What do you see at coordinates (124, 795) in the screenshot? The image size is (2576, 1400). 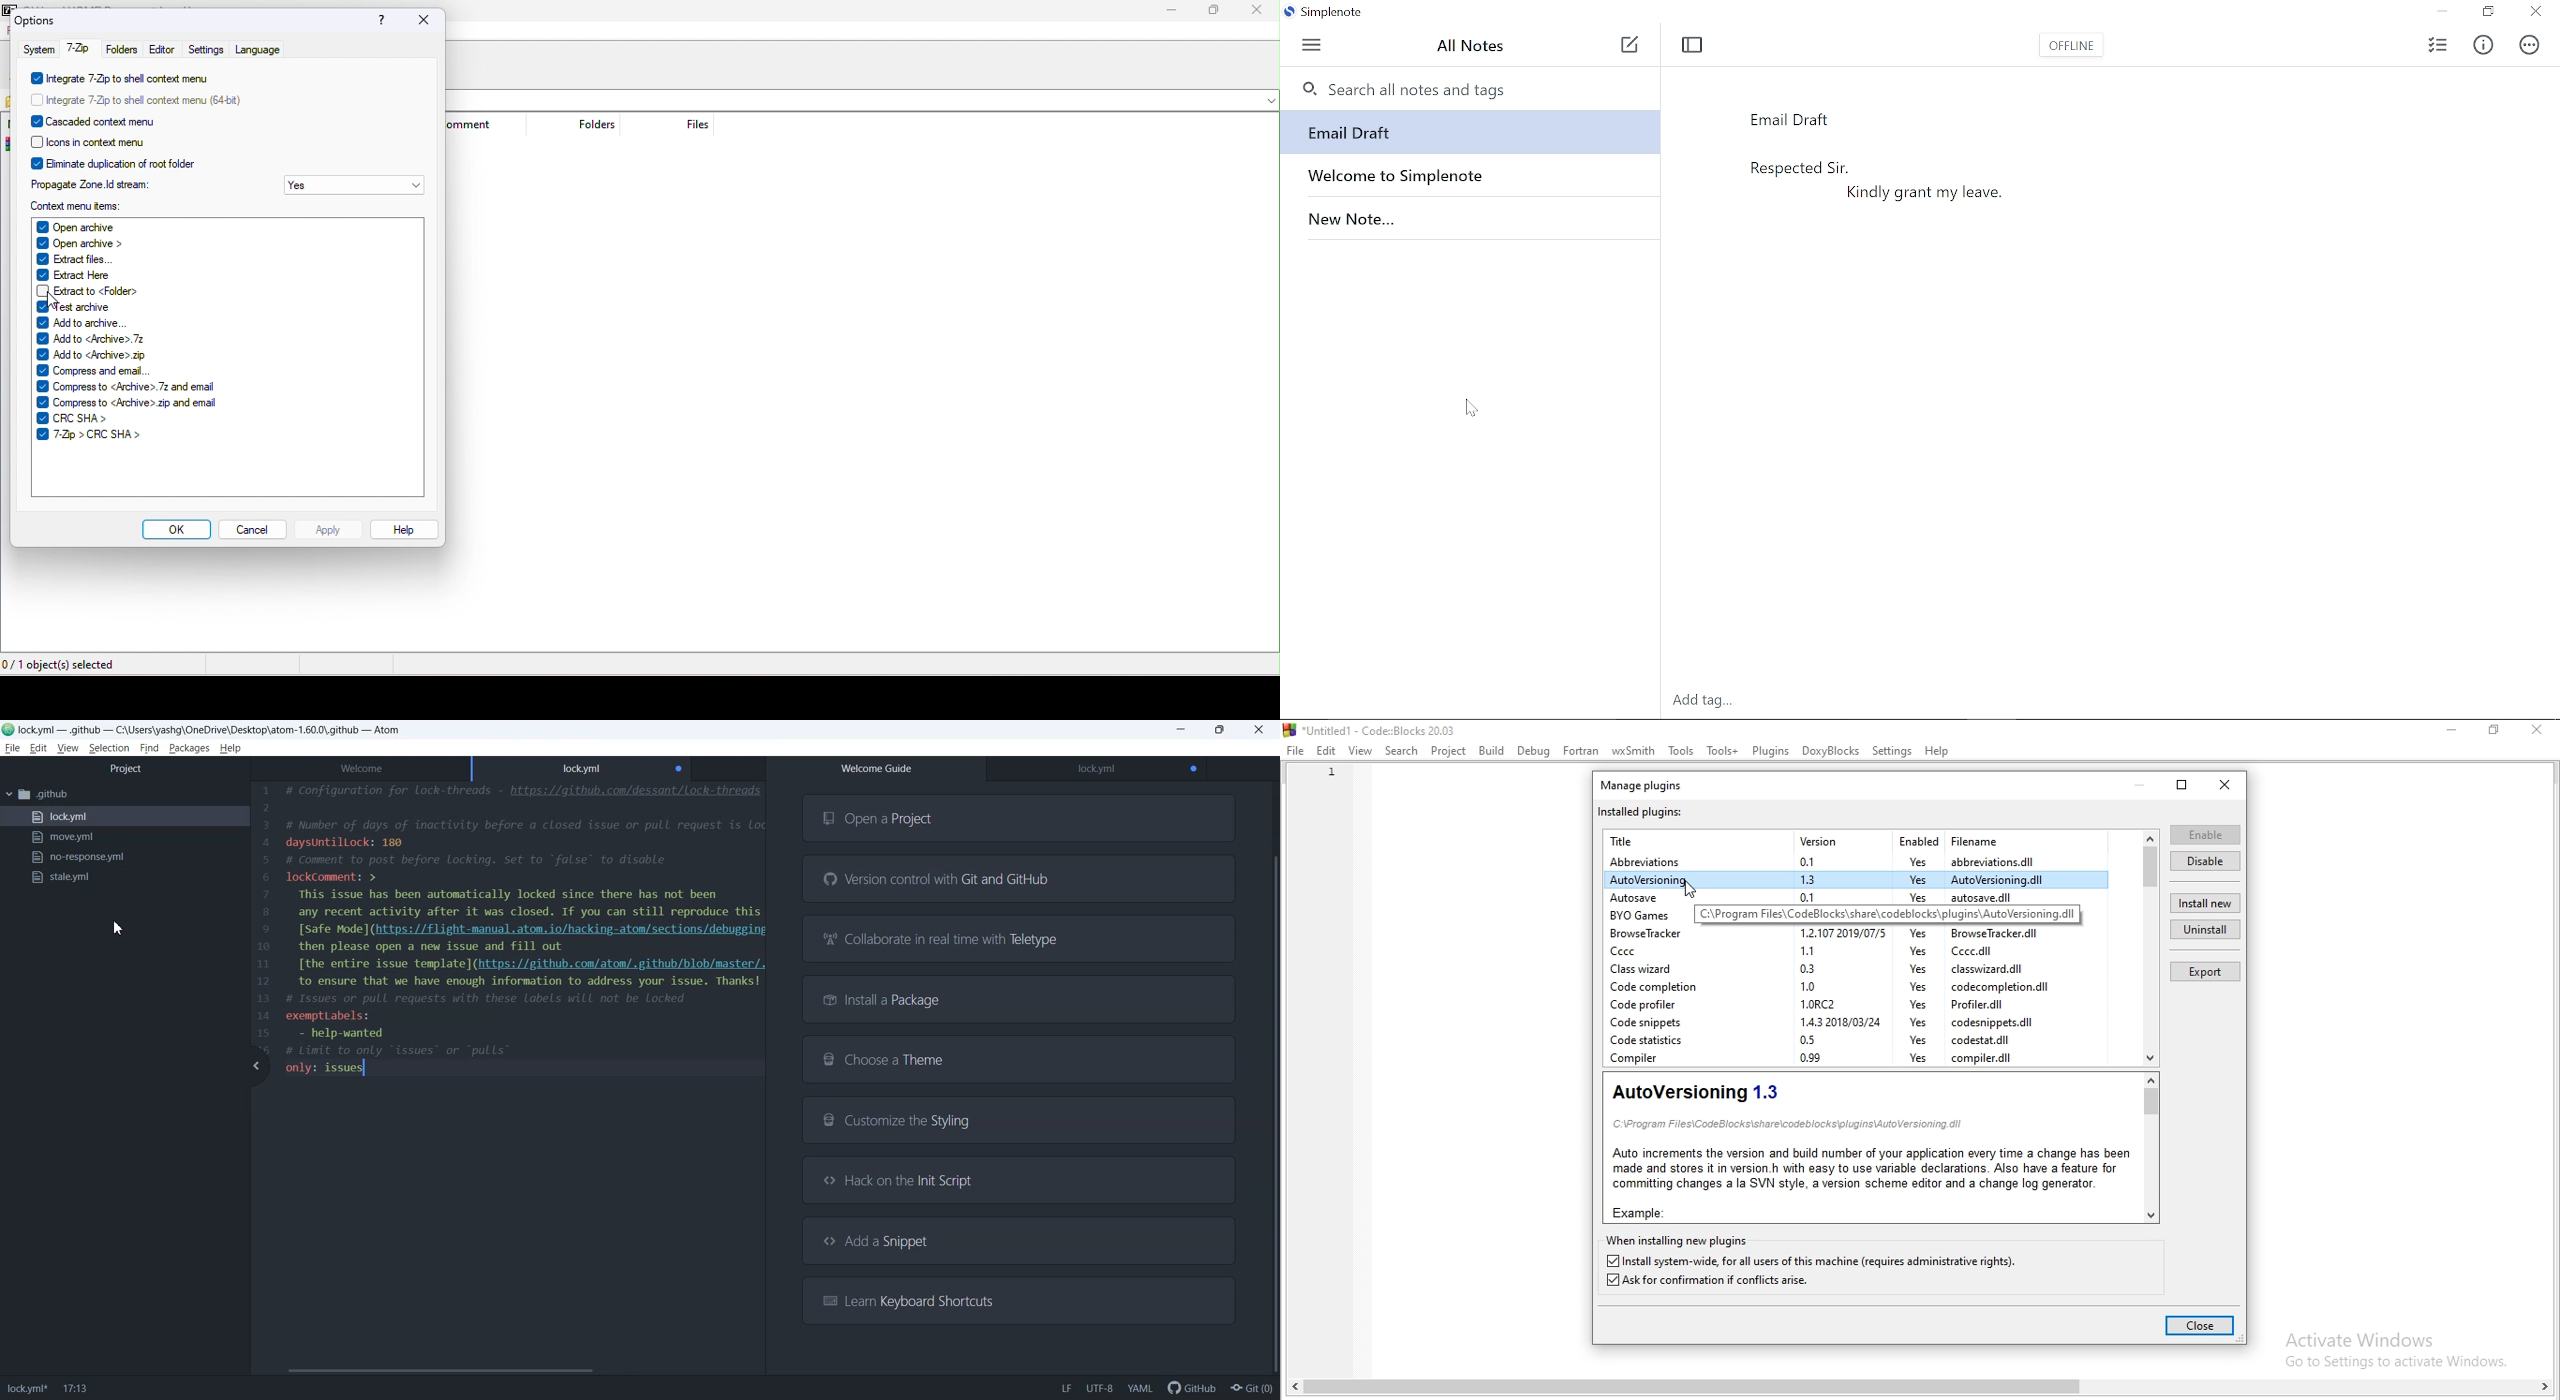 I see `.github` at bounding box center [124, 795].